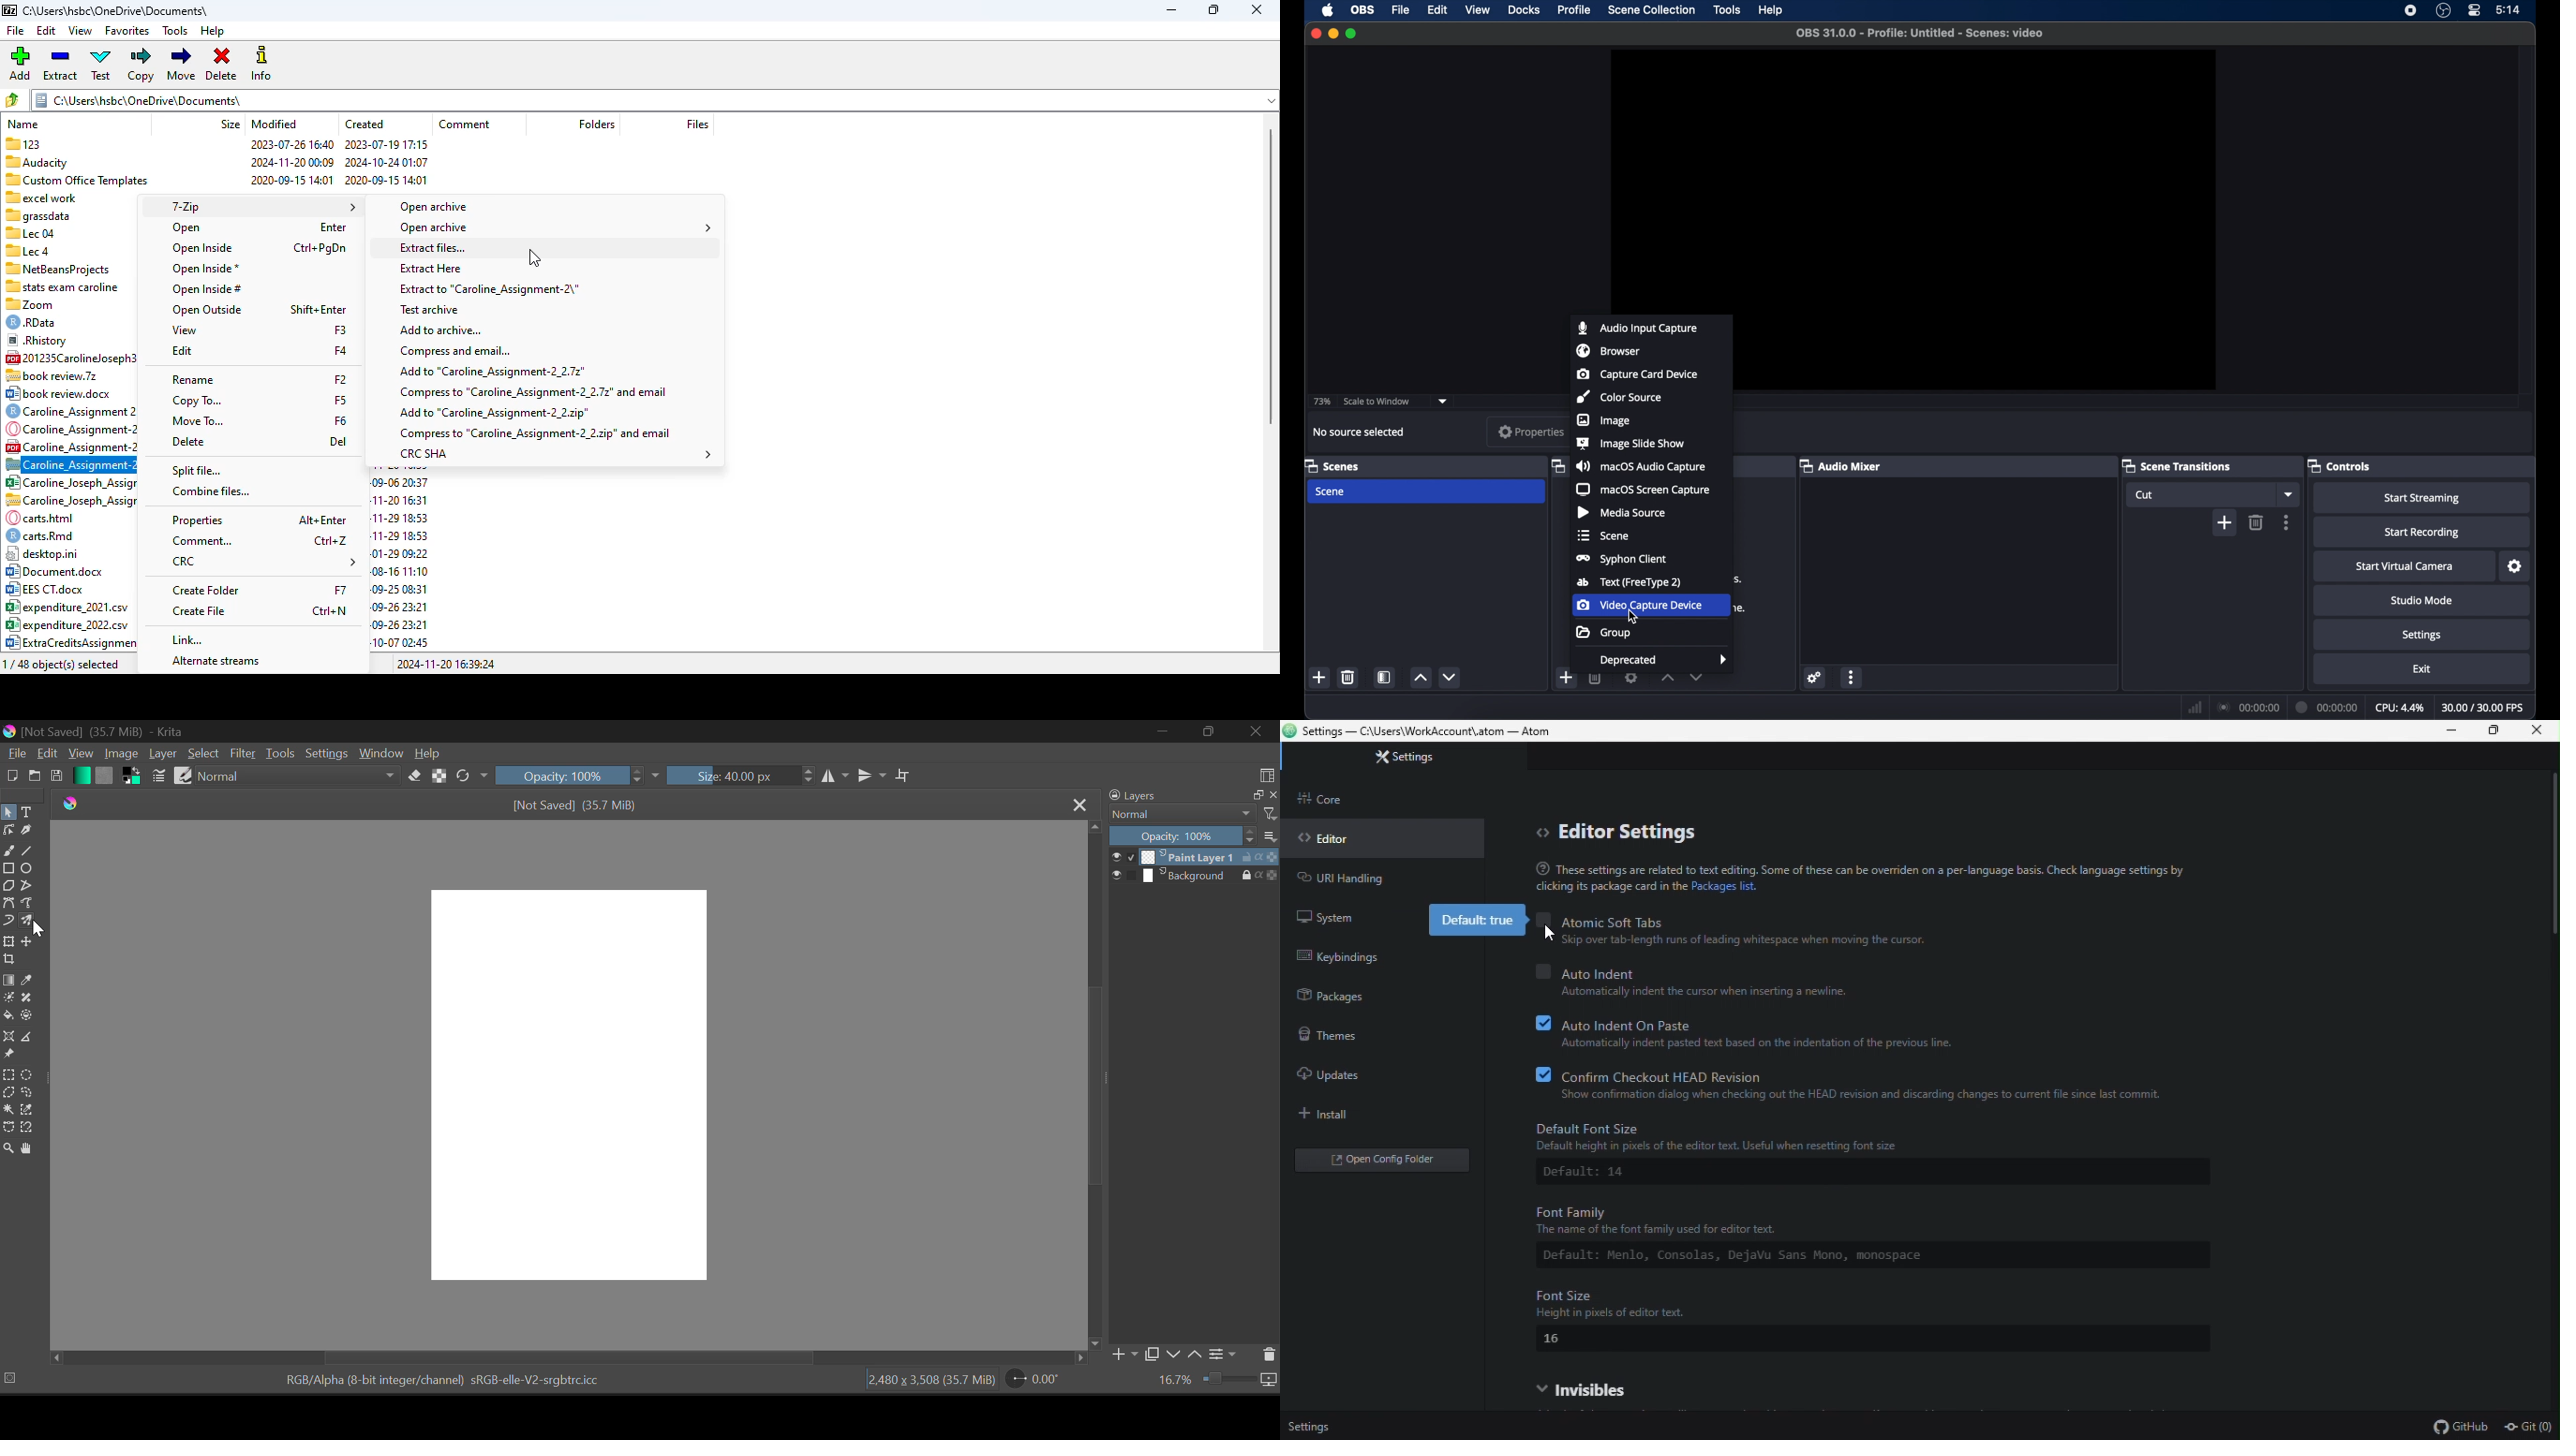  Describe the element at coordinates (1853, 677) in the screenshot. I see `more options` at that location.